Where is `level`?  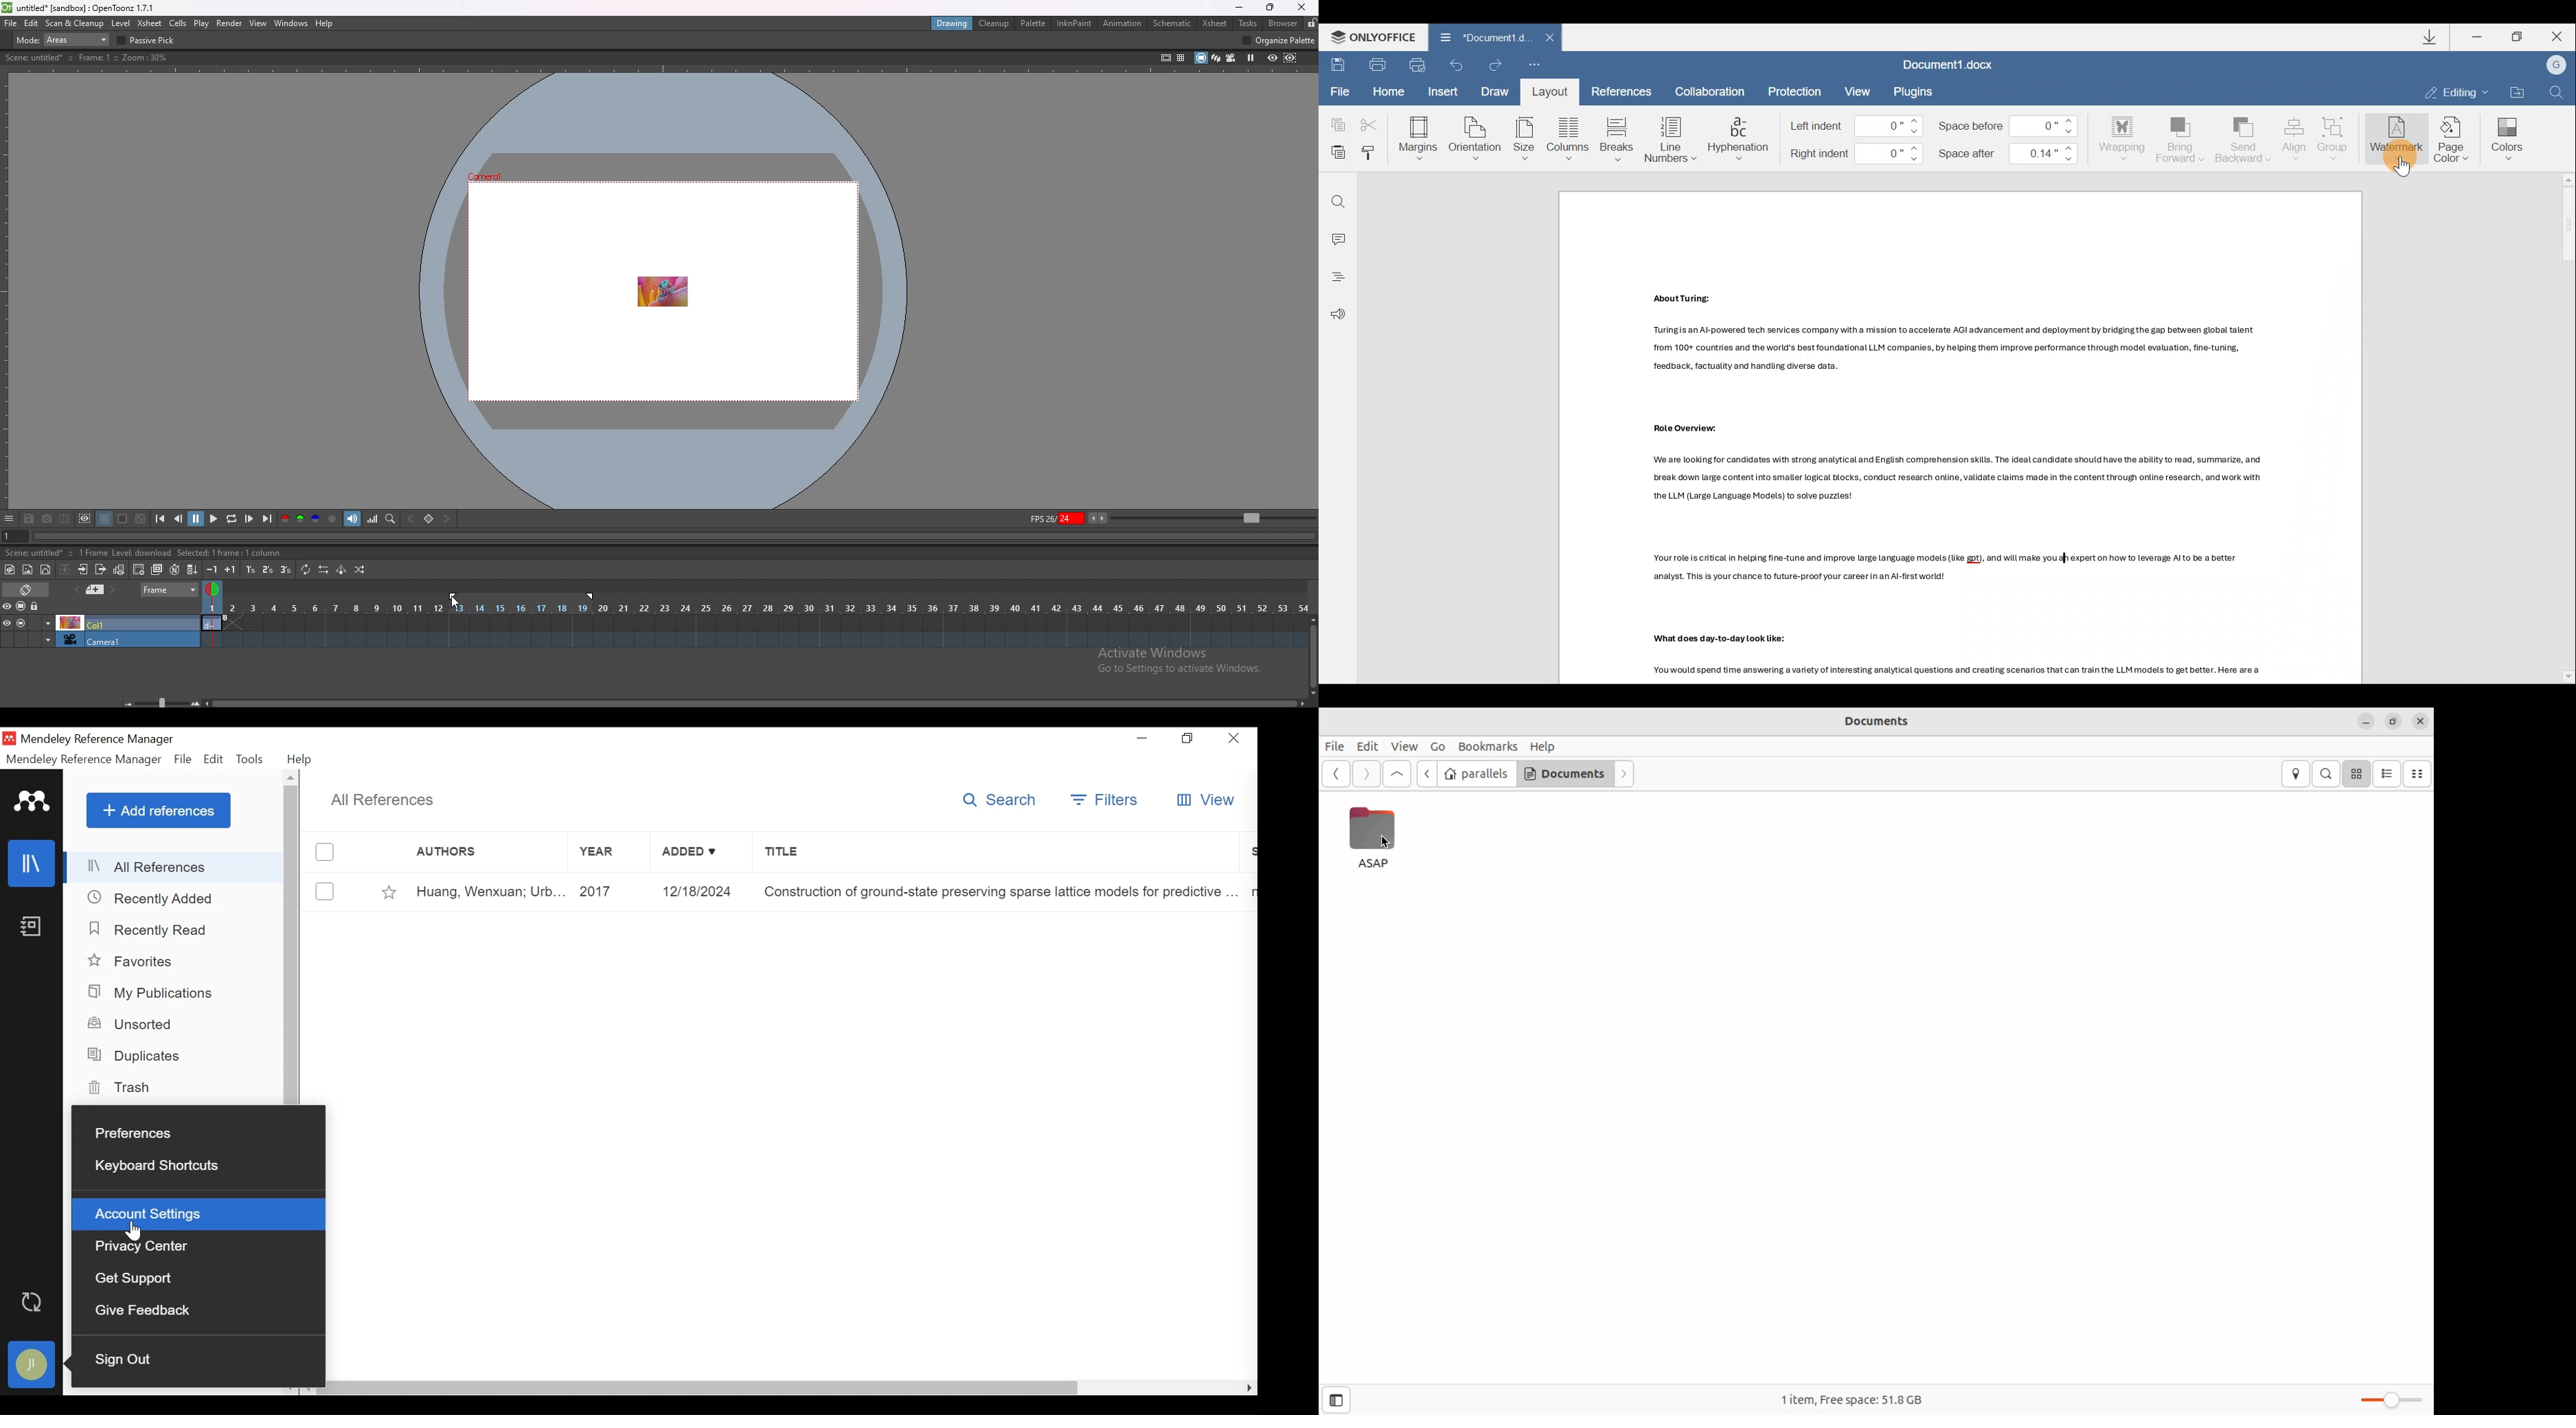 level is located at coordinates (120, 24).